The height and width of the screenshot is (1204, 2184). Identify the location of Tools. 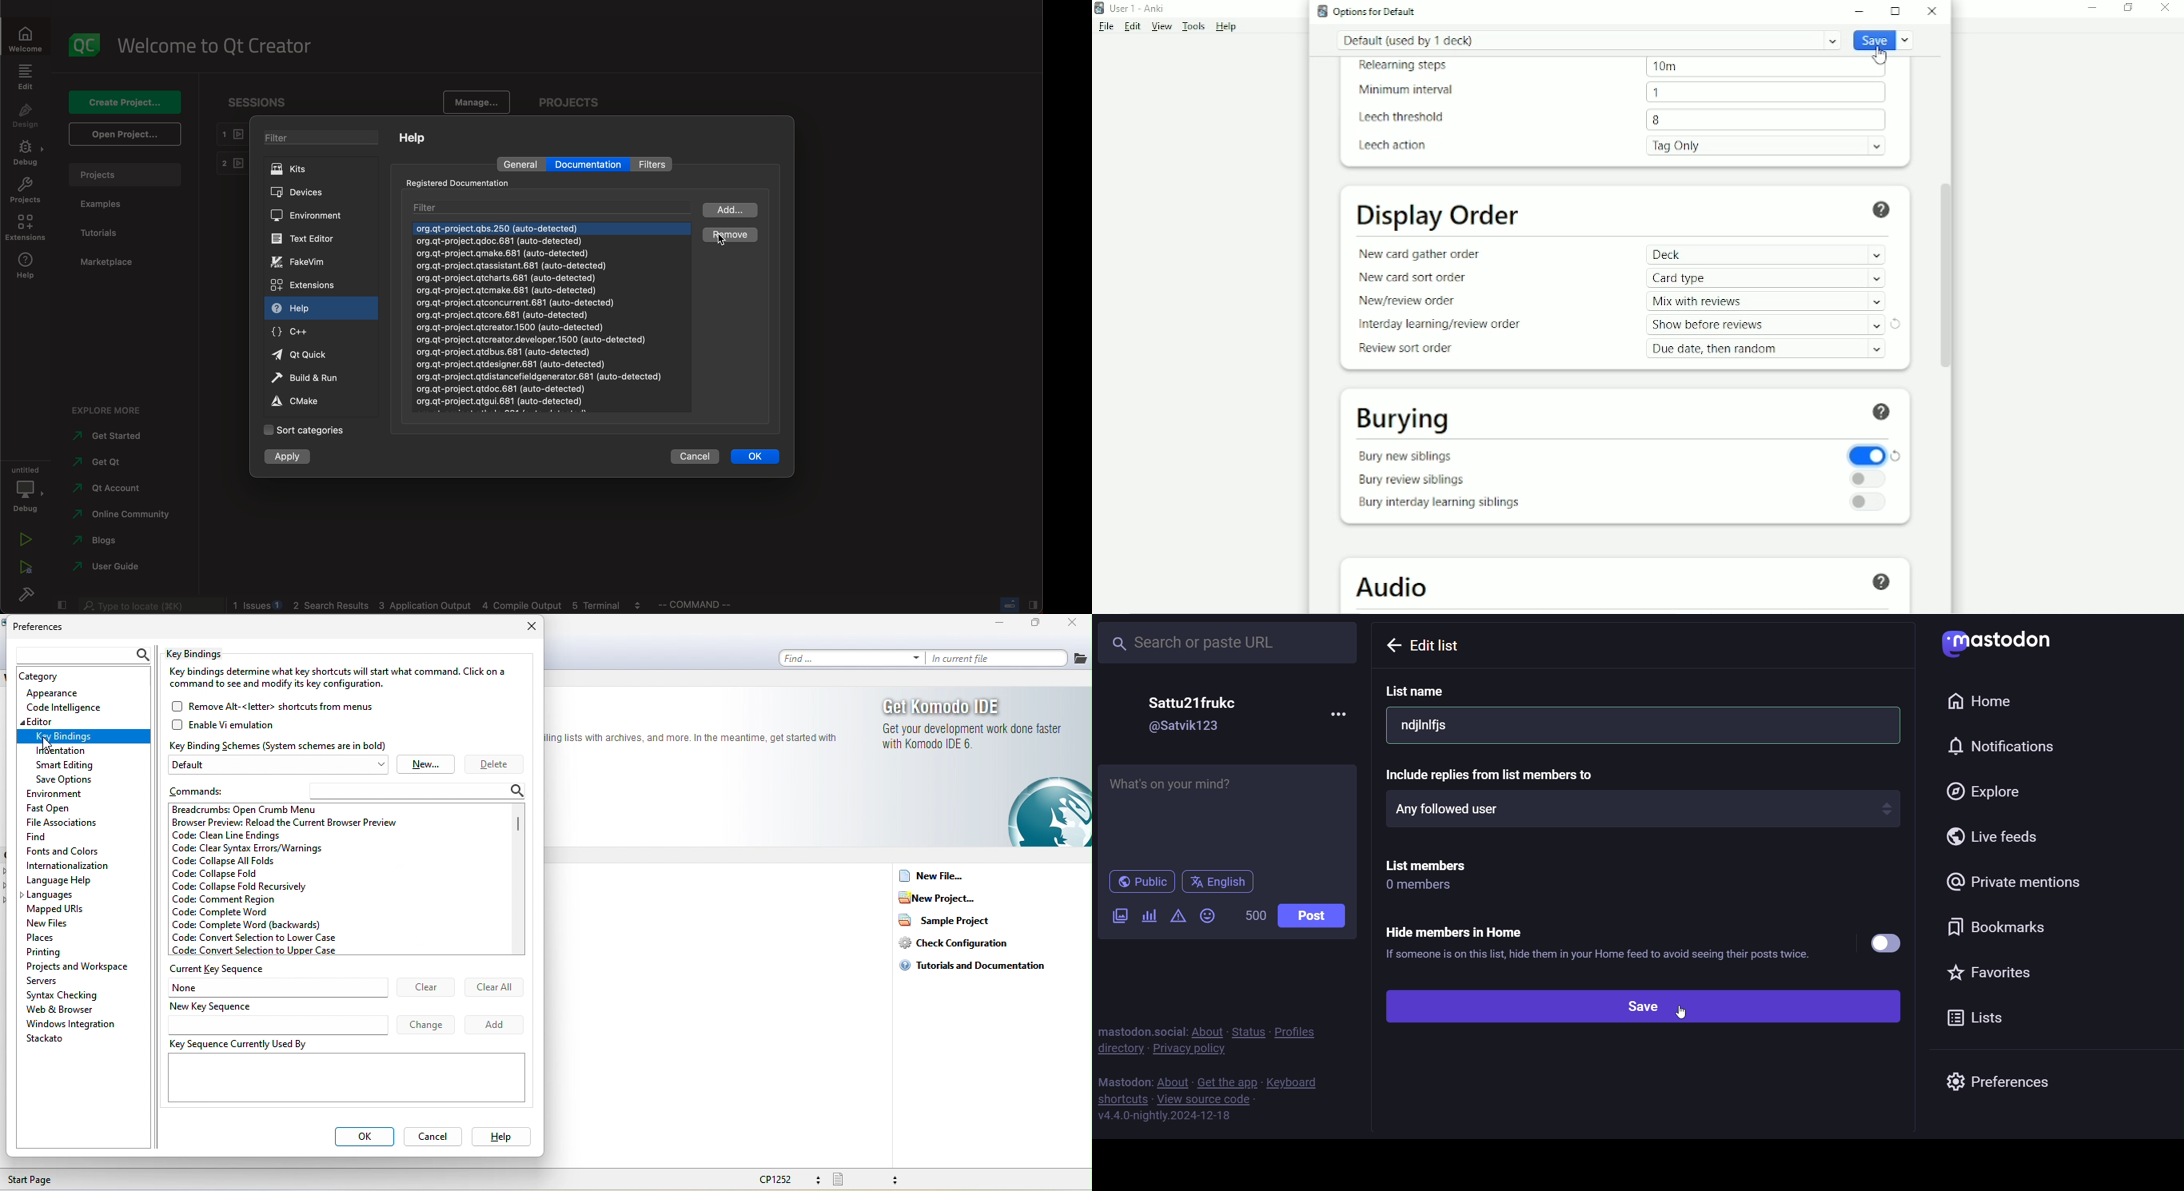
(1195, 27).